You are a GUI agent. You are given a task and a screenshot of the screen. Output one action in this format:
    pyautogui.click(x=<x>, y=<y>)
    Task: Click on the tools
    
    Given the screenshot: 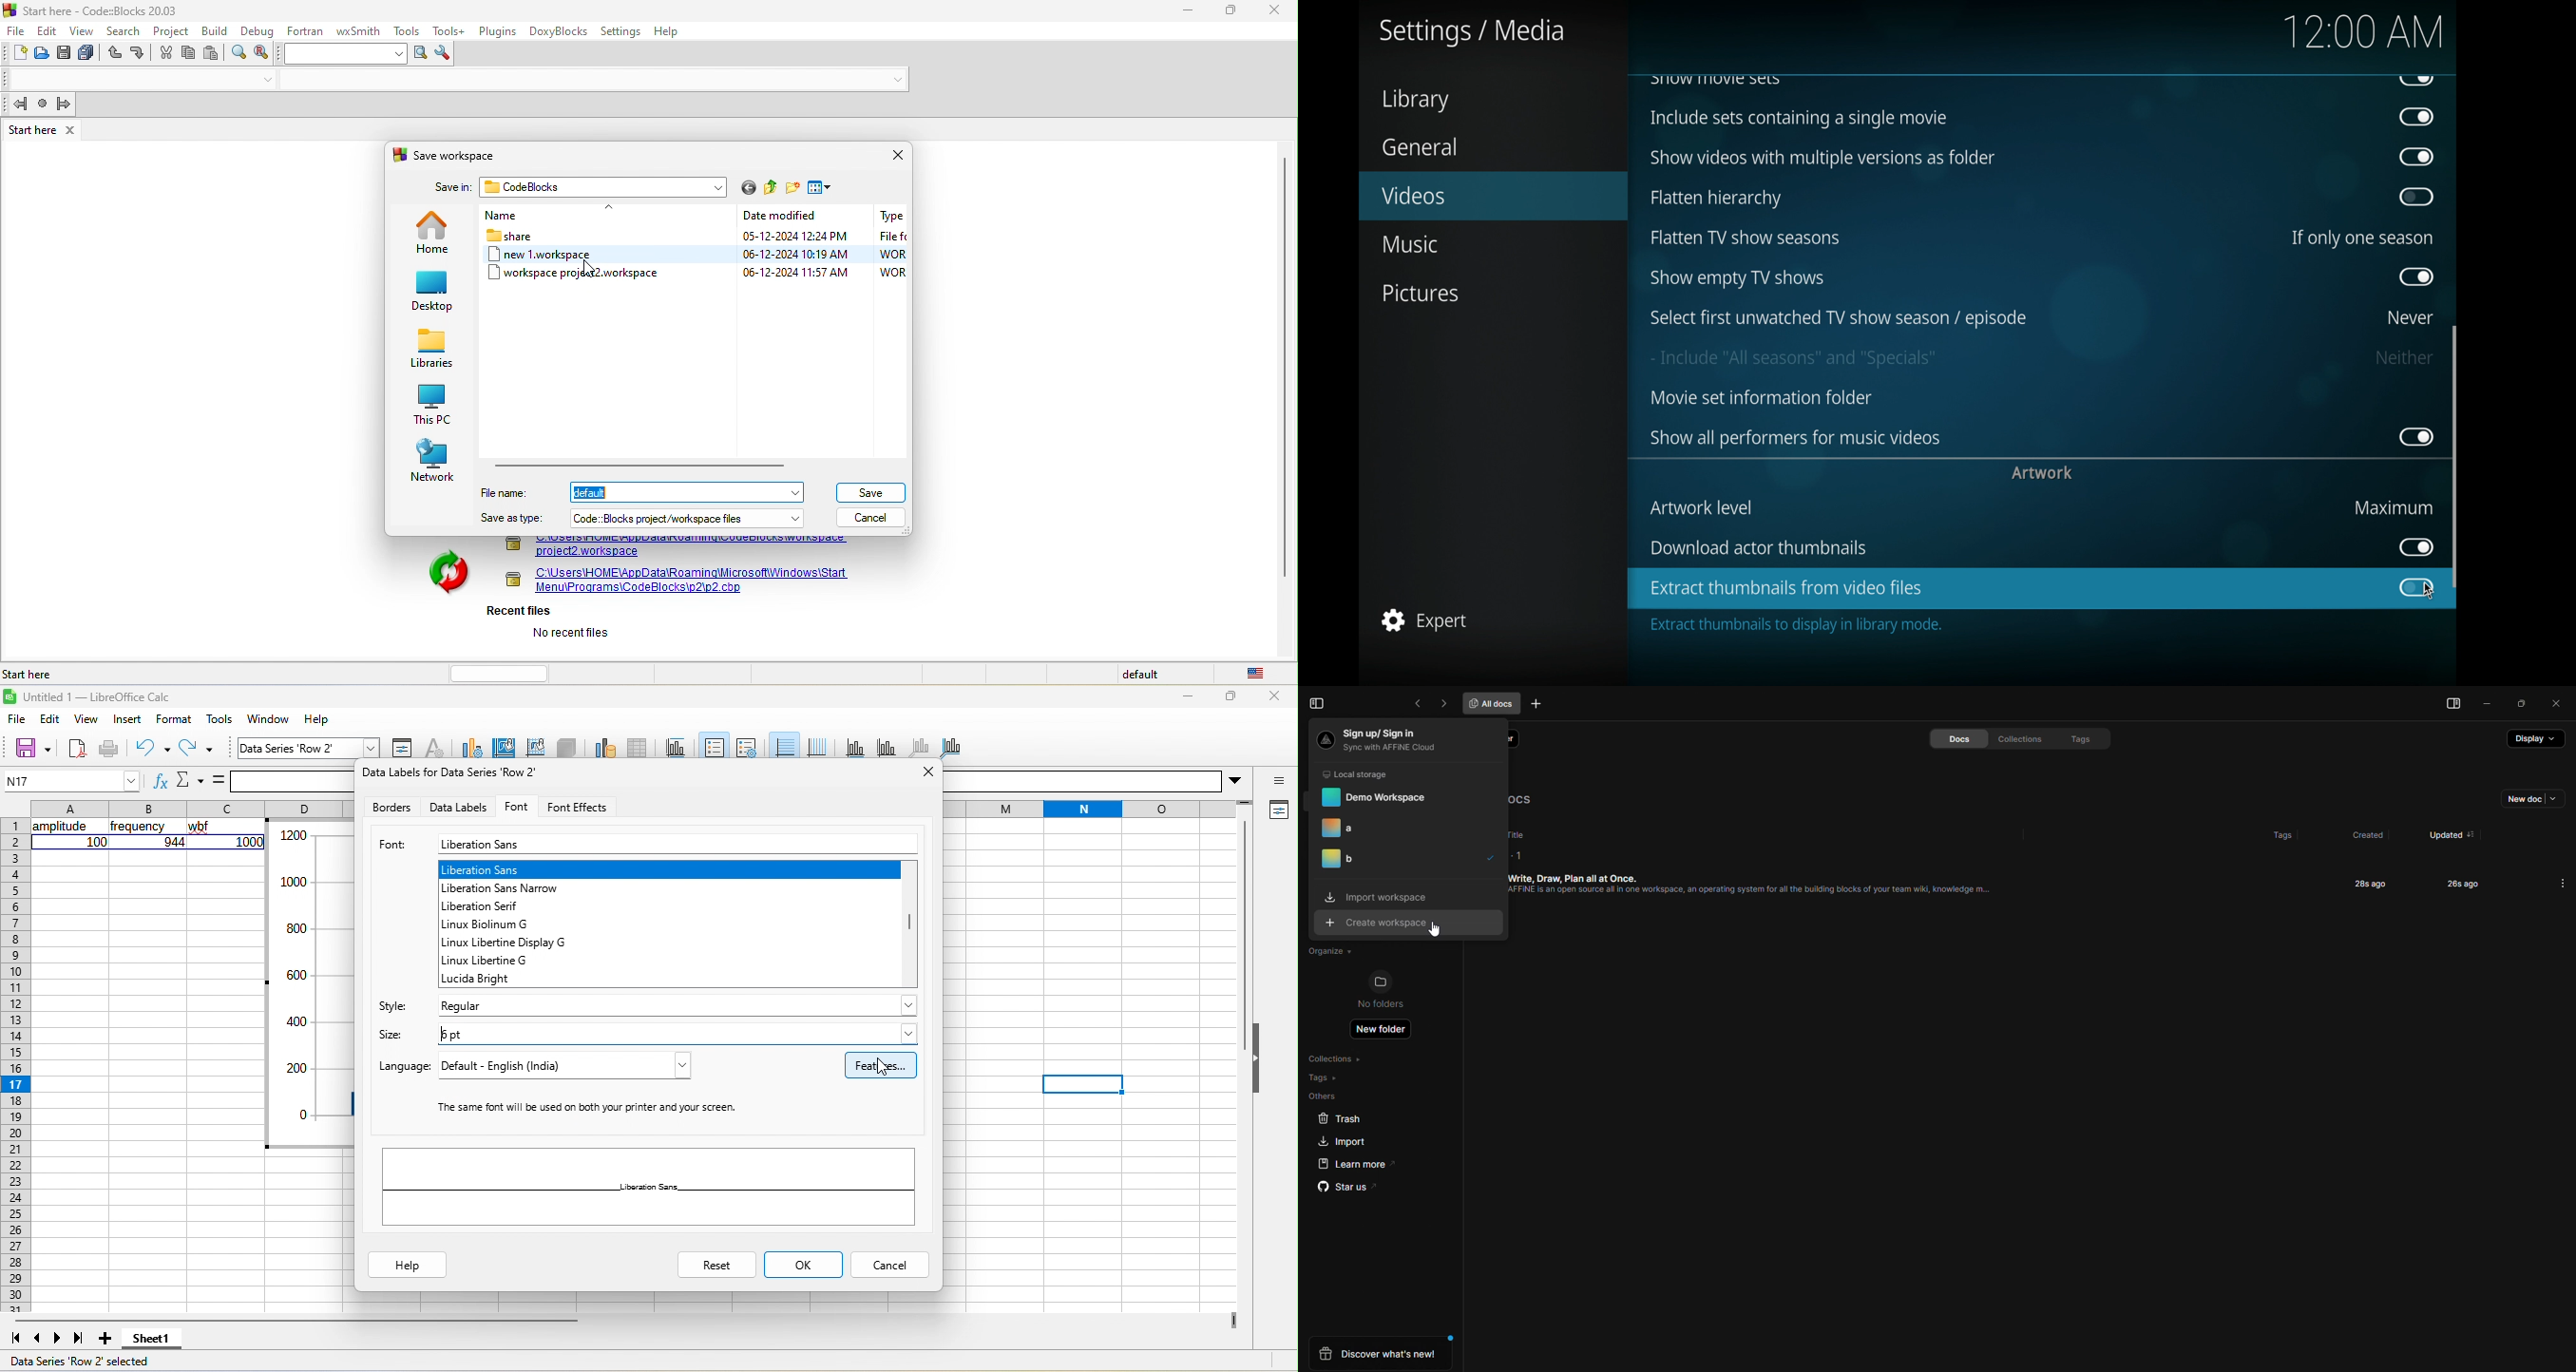 What is the action you would take?
    pyautogui.click(x=409, y=30)
    